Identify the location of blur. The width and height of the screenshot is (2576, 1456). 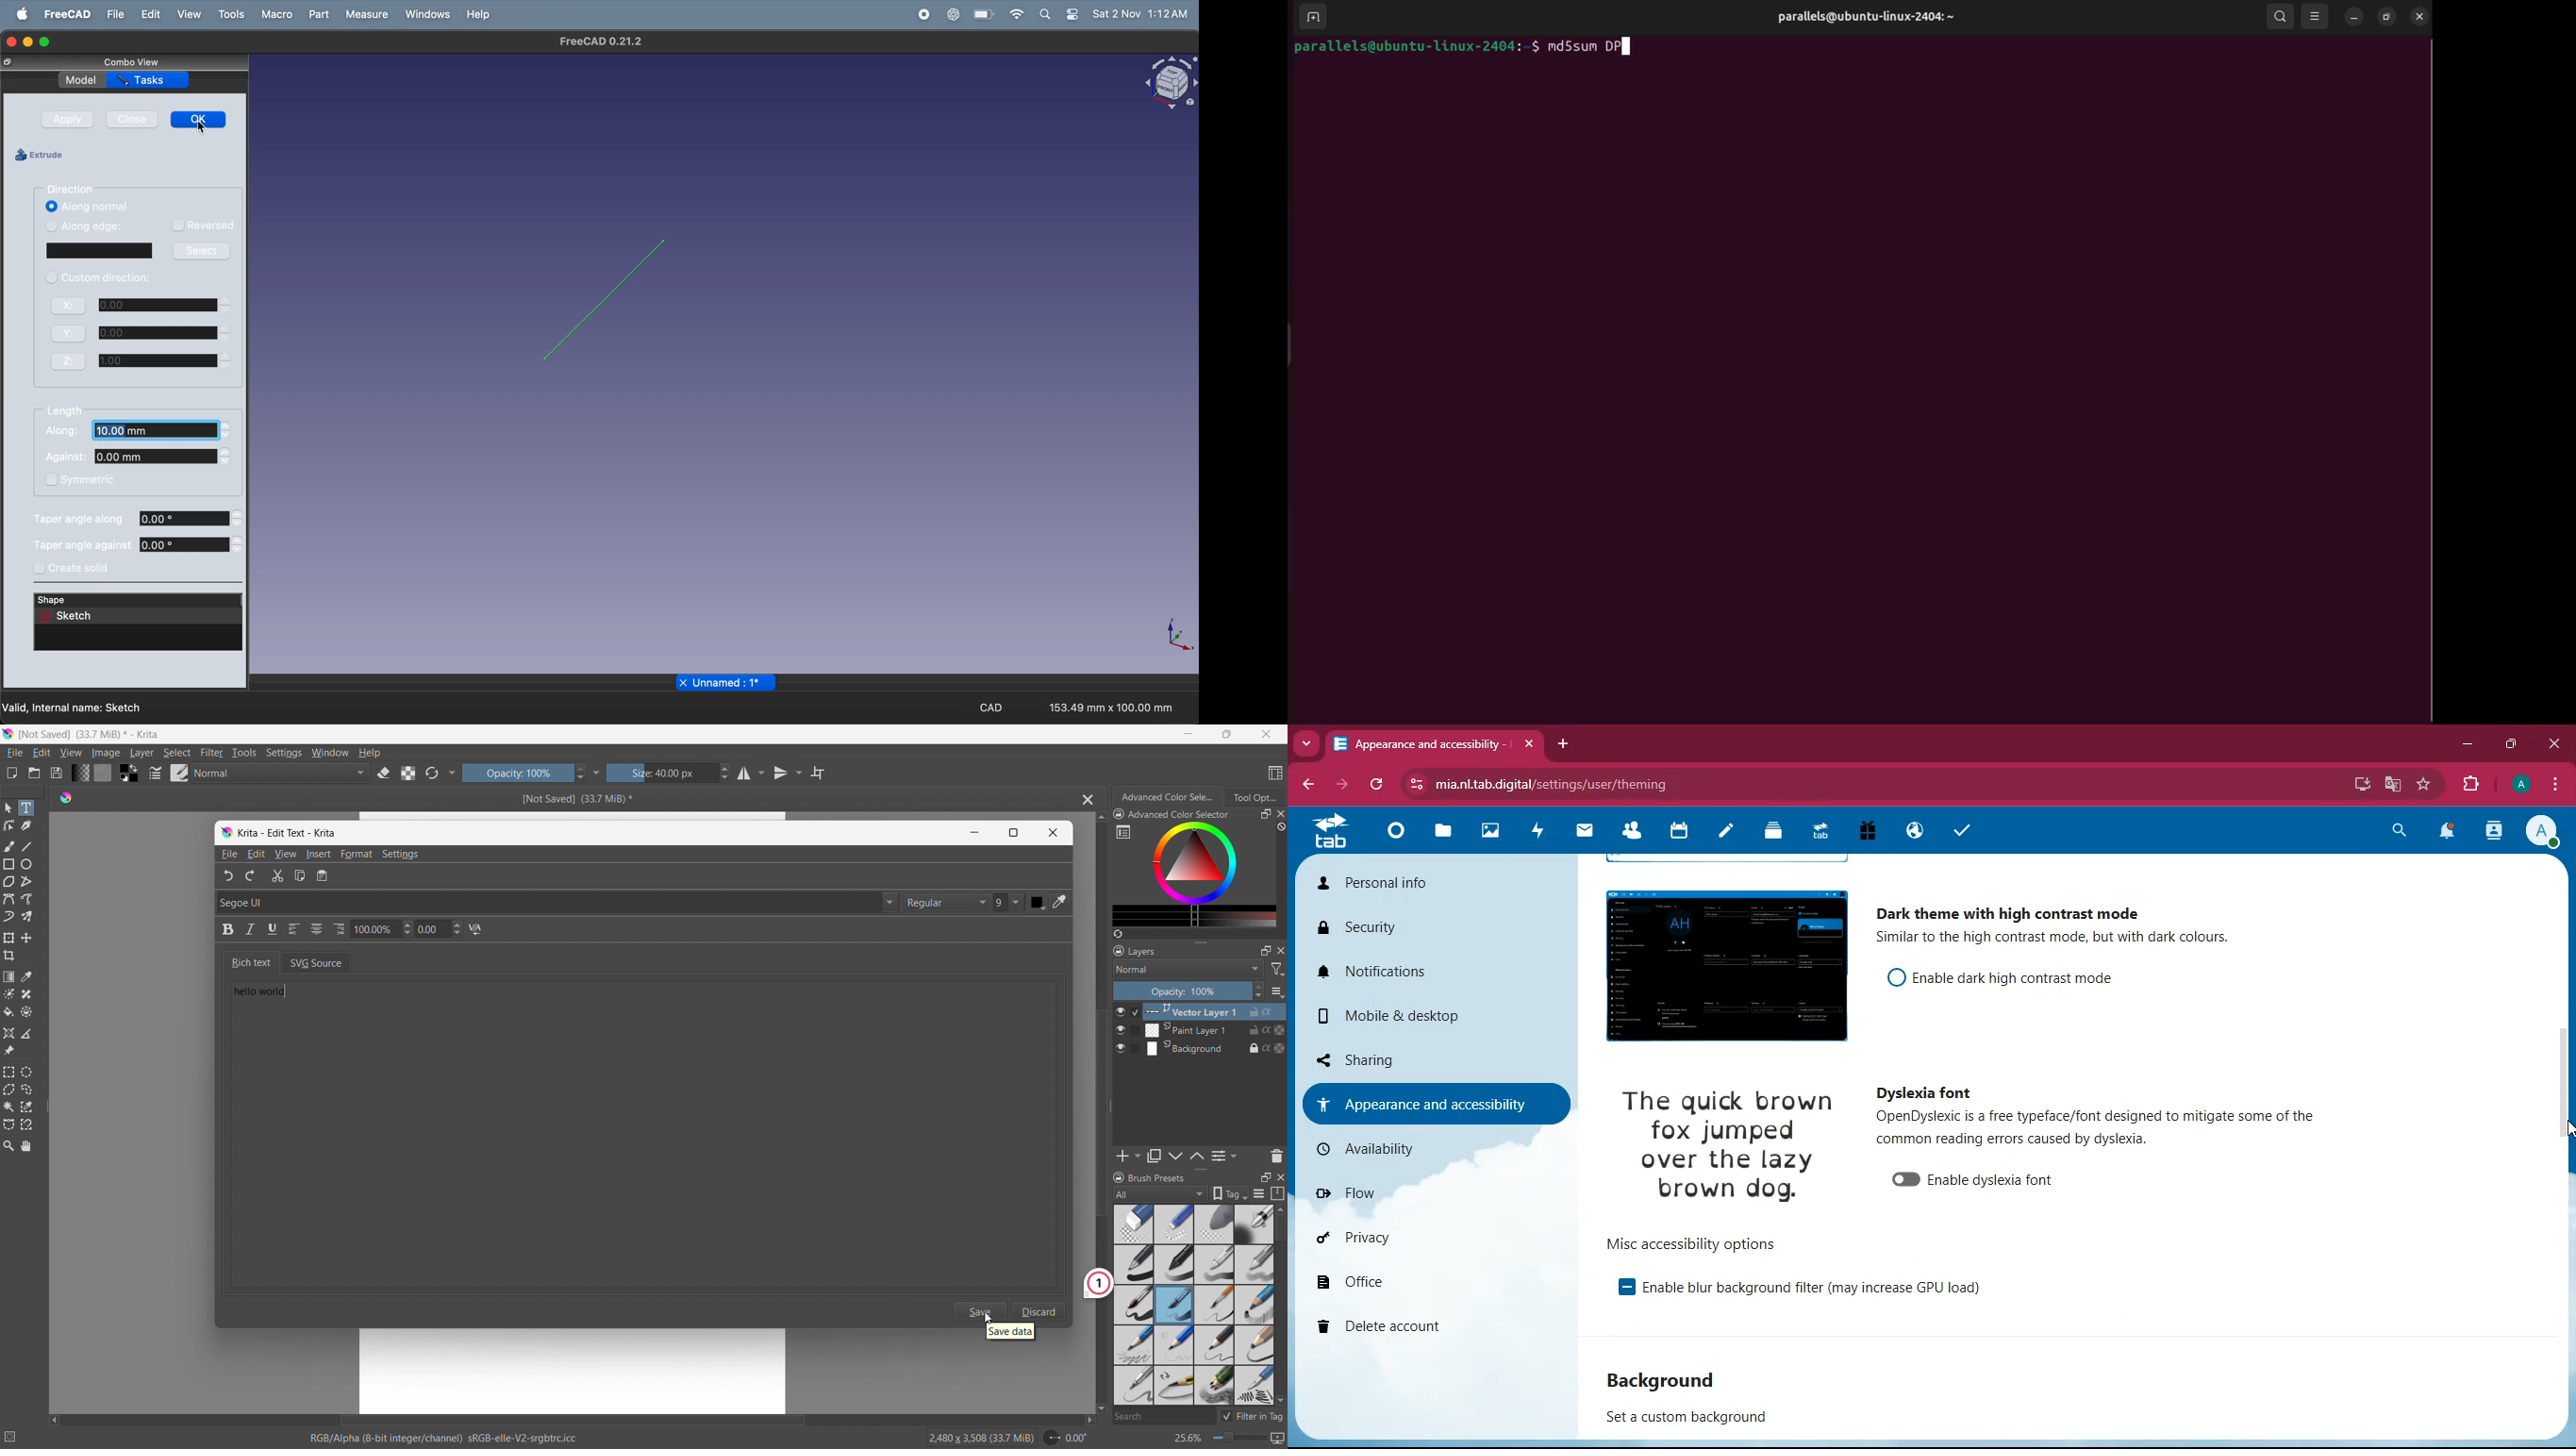
(1213, 1224).